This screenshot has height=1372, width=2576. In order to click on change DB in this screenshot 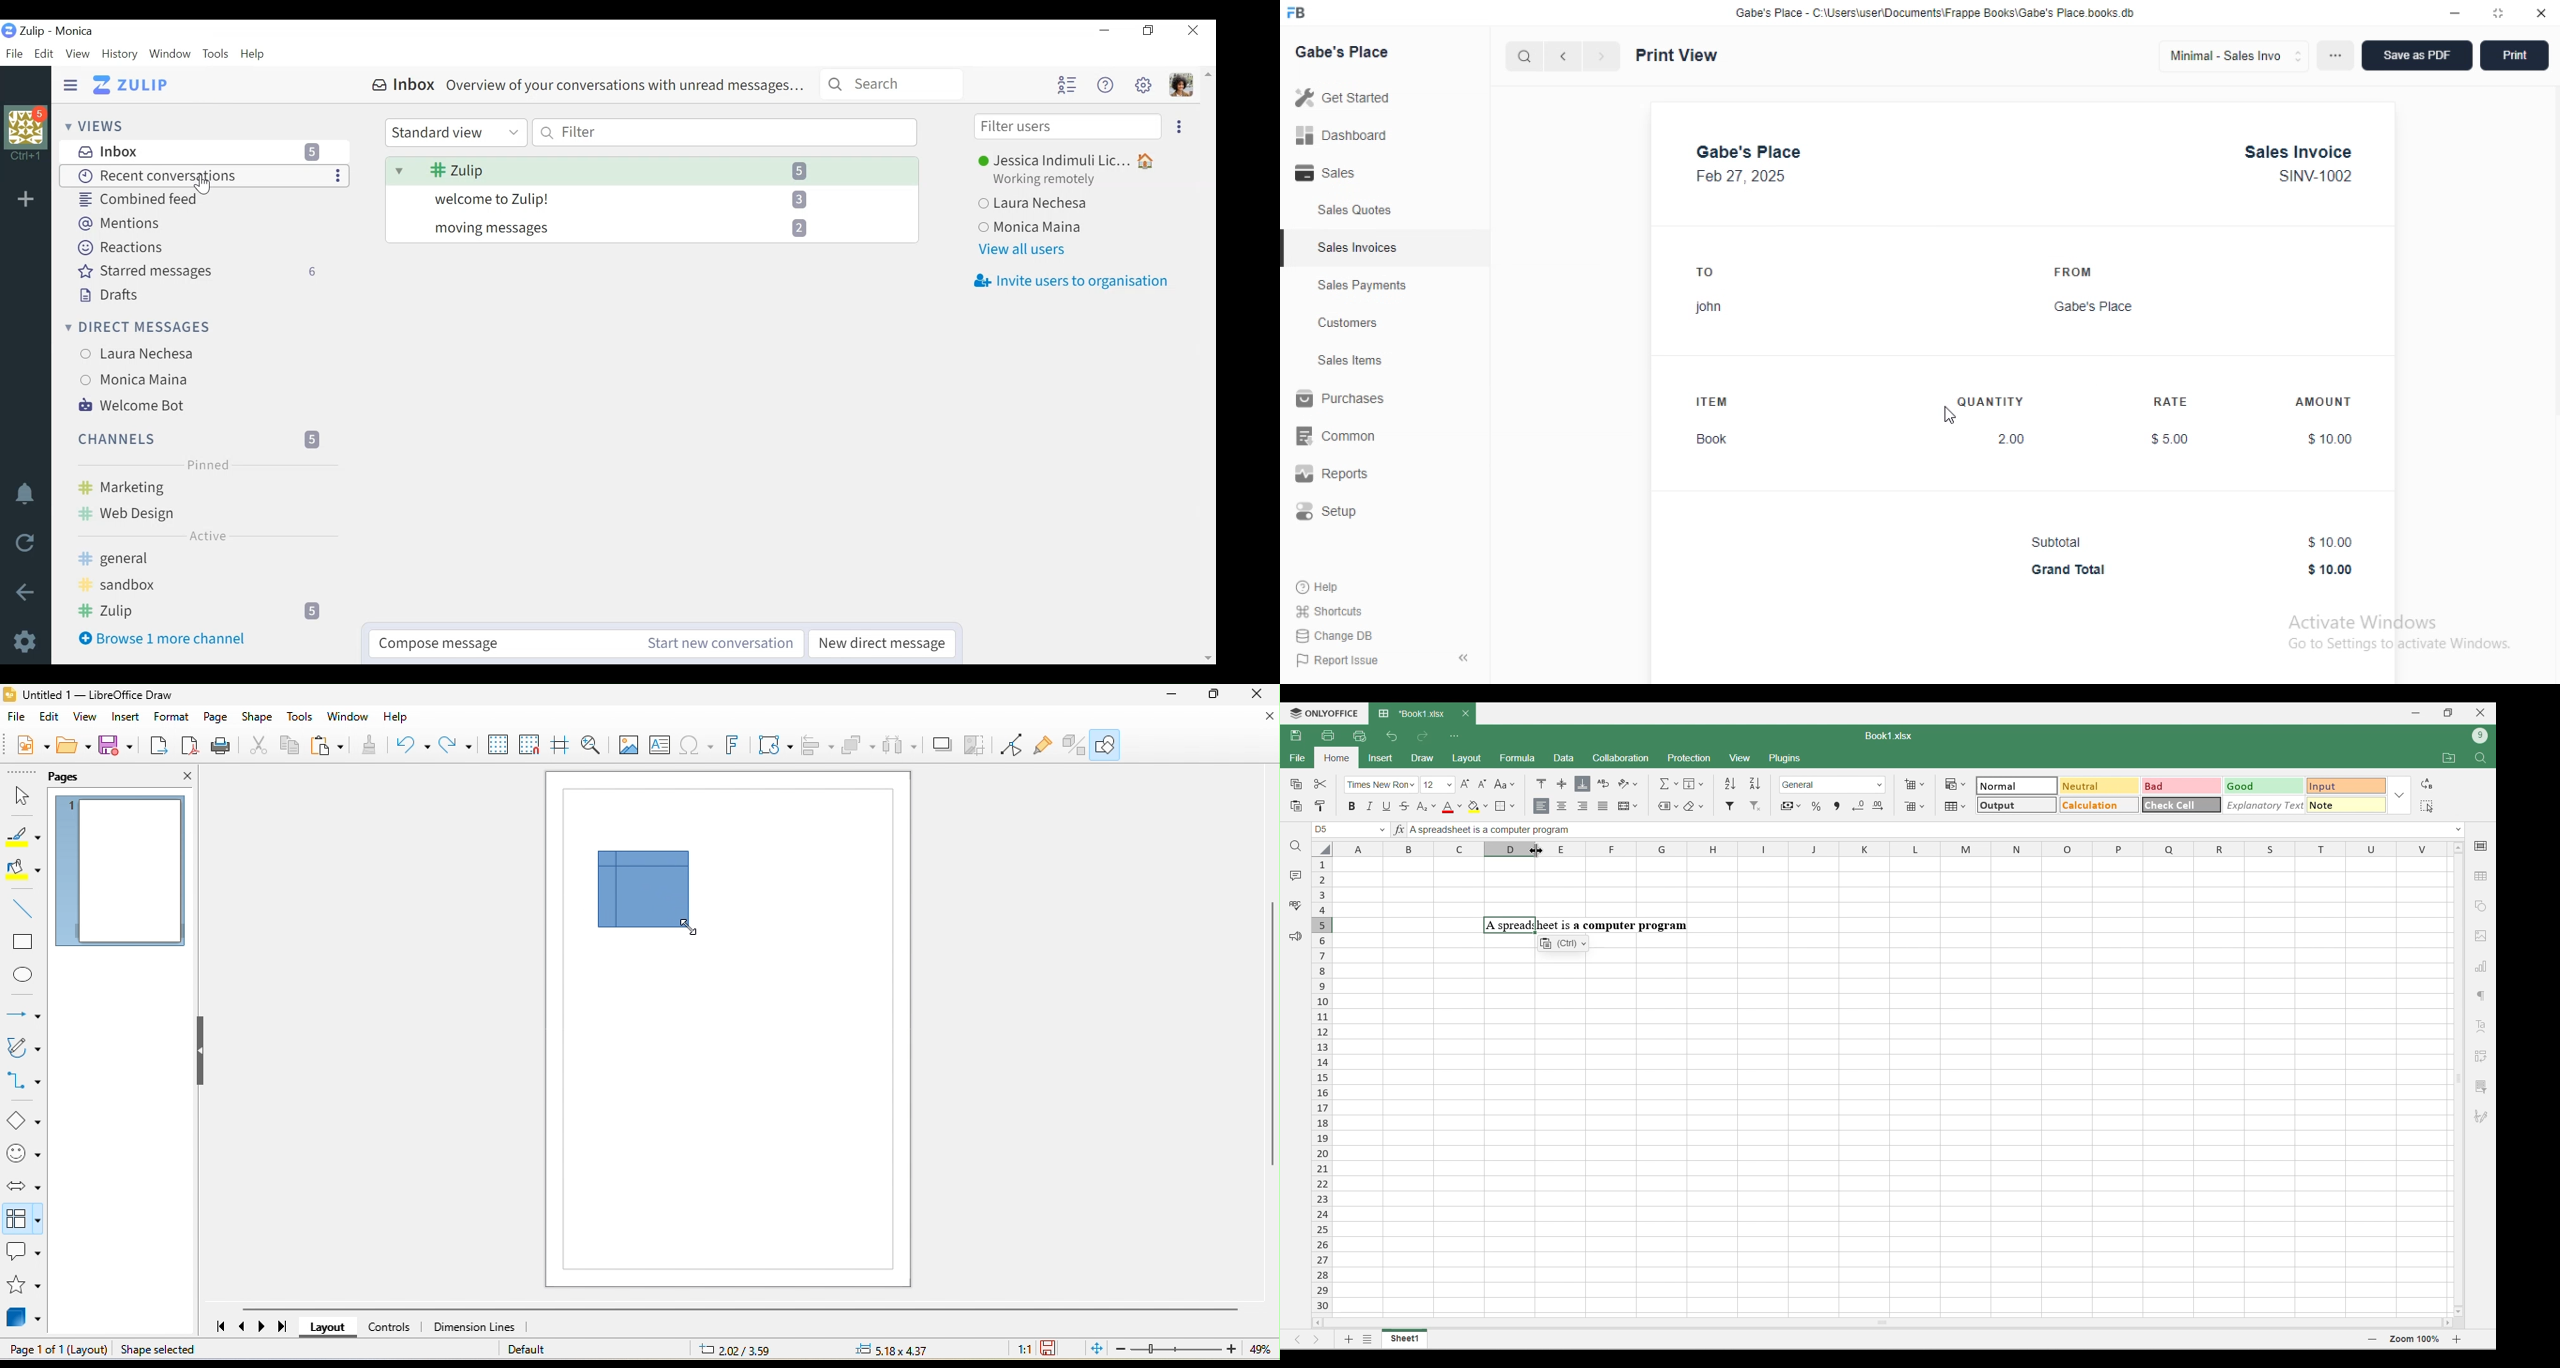, I will do `click(1334, 636)`.